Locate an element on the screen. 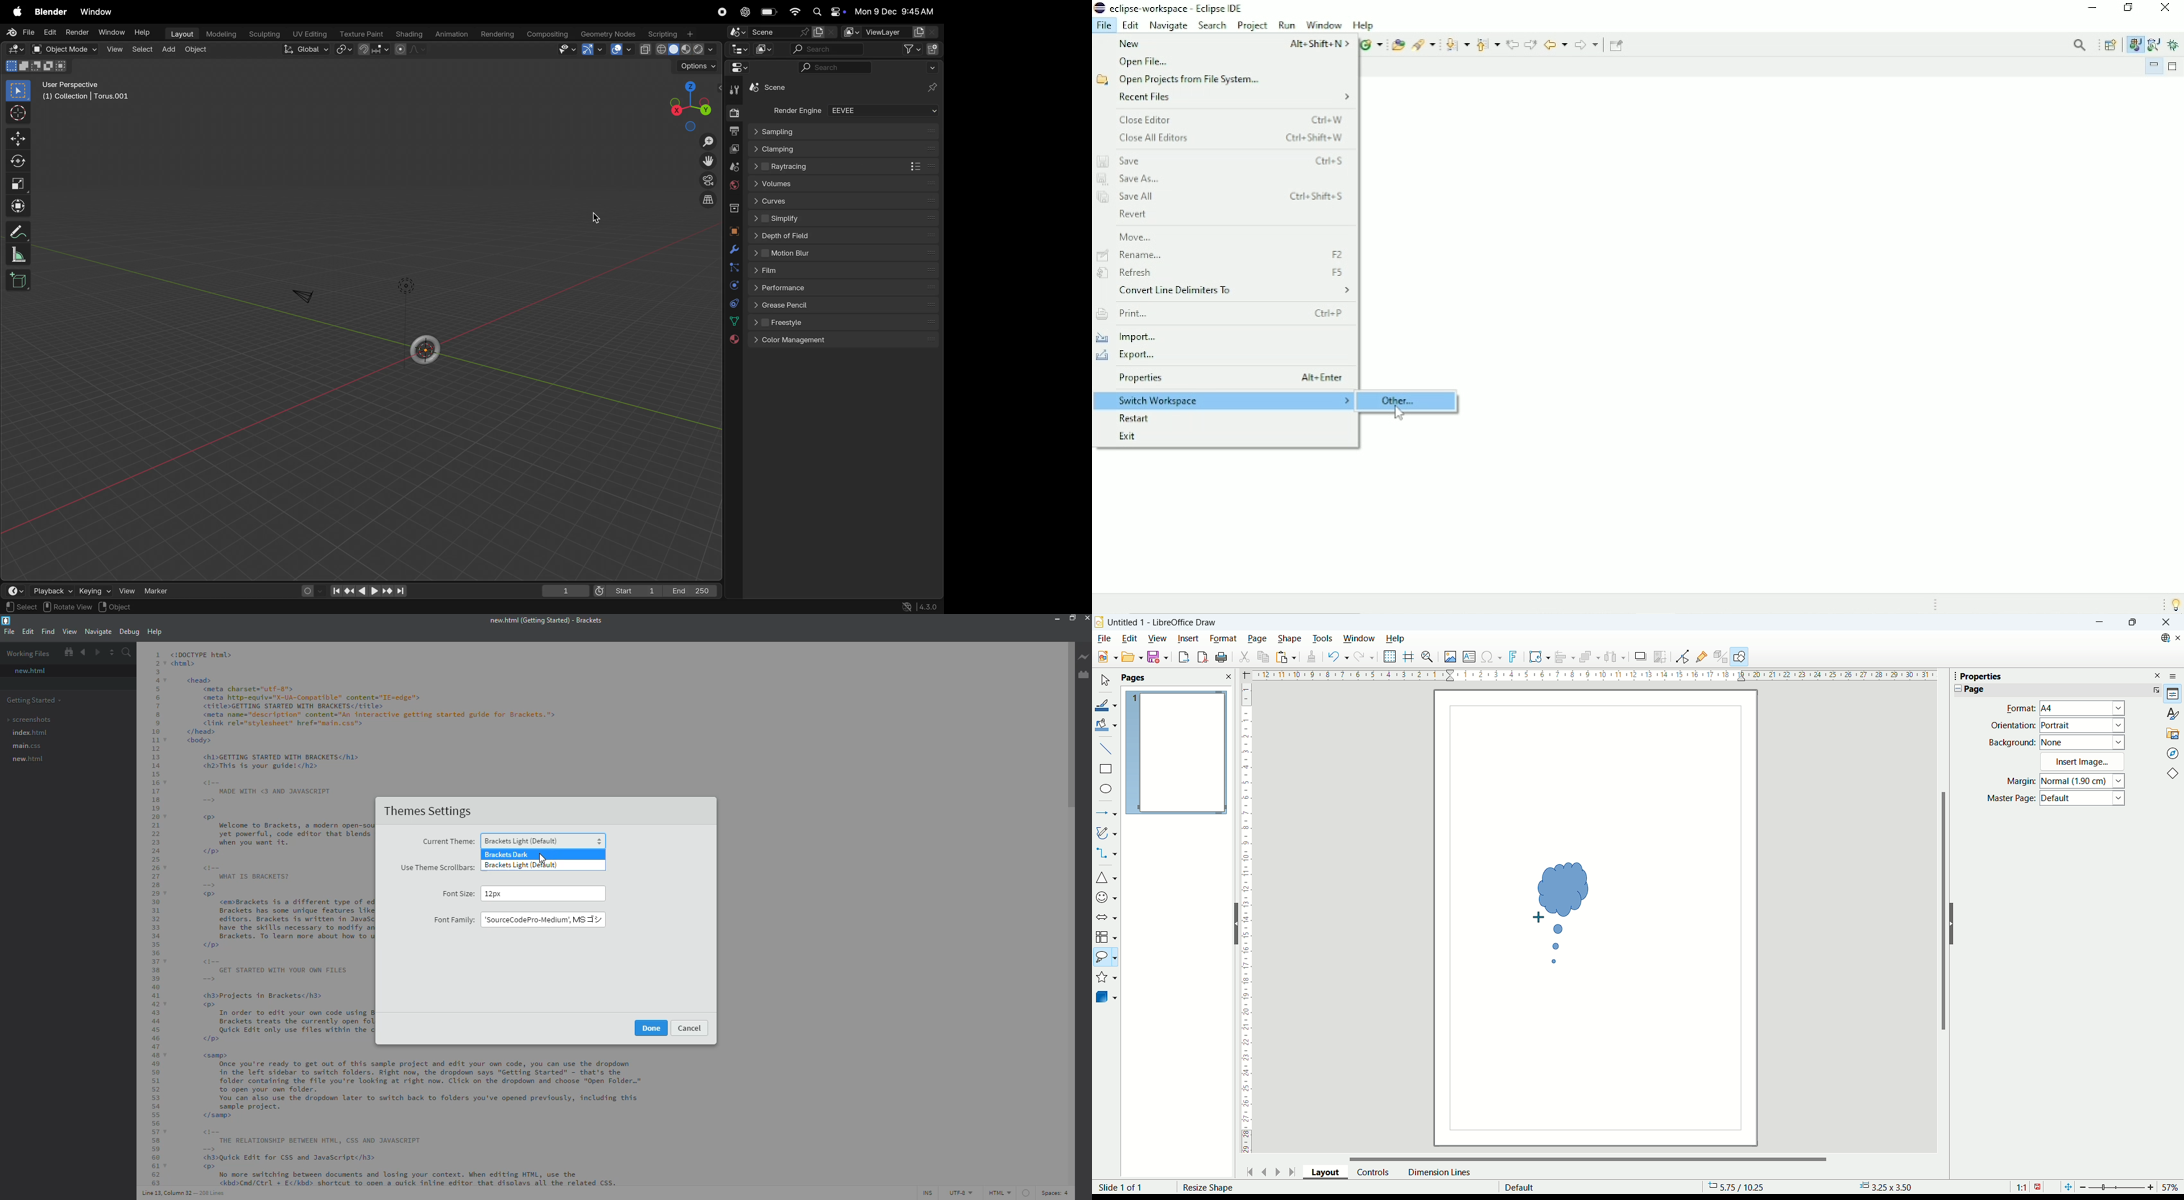 The width and height of the screenshot is (2184, 1204). Master Page is located at coordinates (2011, 799).